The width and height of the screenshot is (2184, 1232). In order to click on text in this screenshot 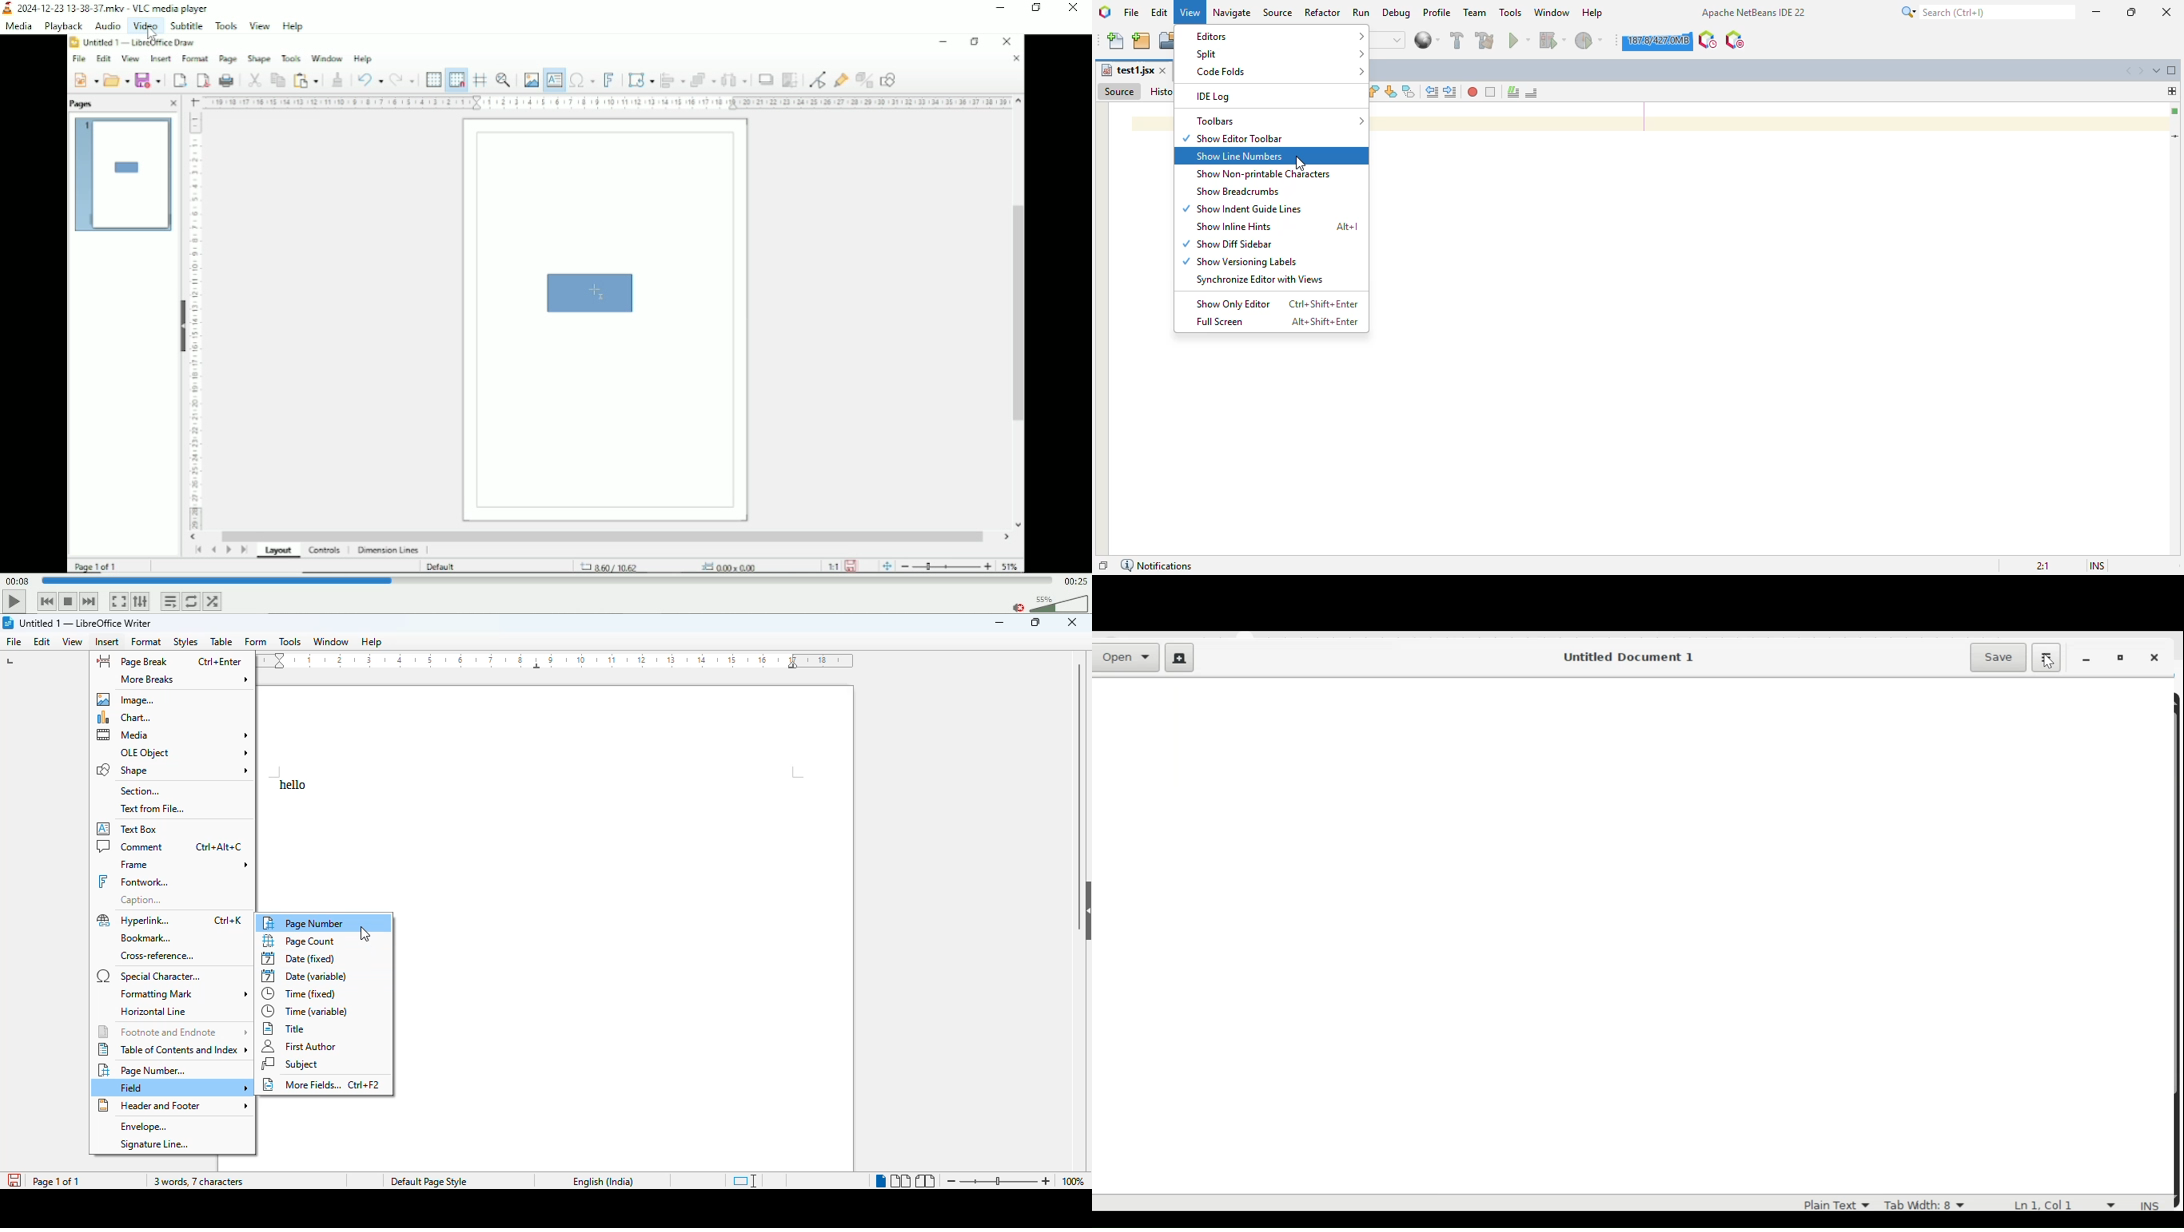, I will do `click(293, 784)`.